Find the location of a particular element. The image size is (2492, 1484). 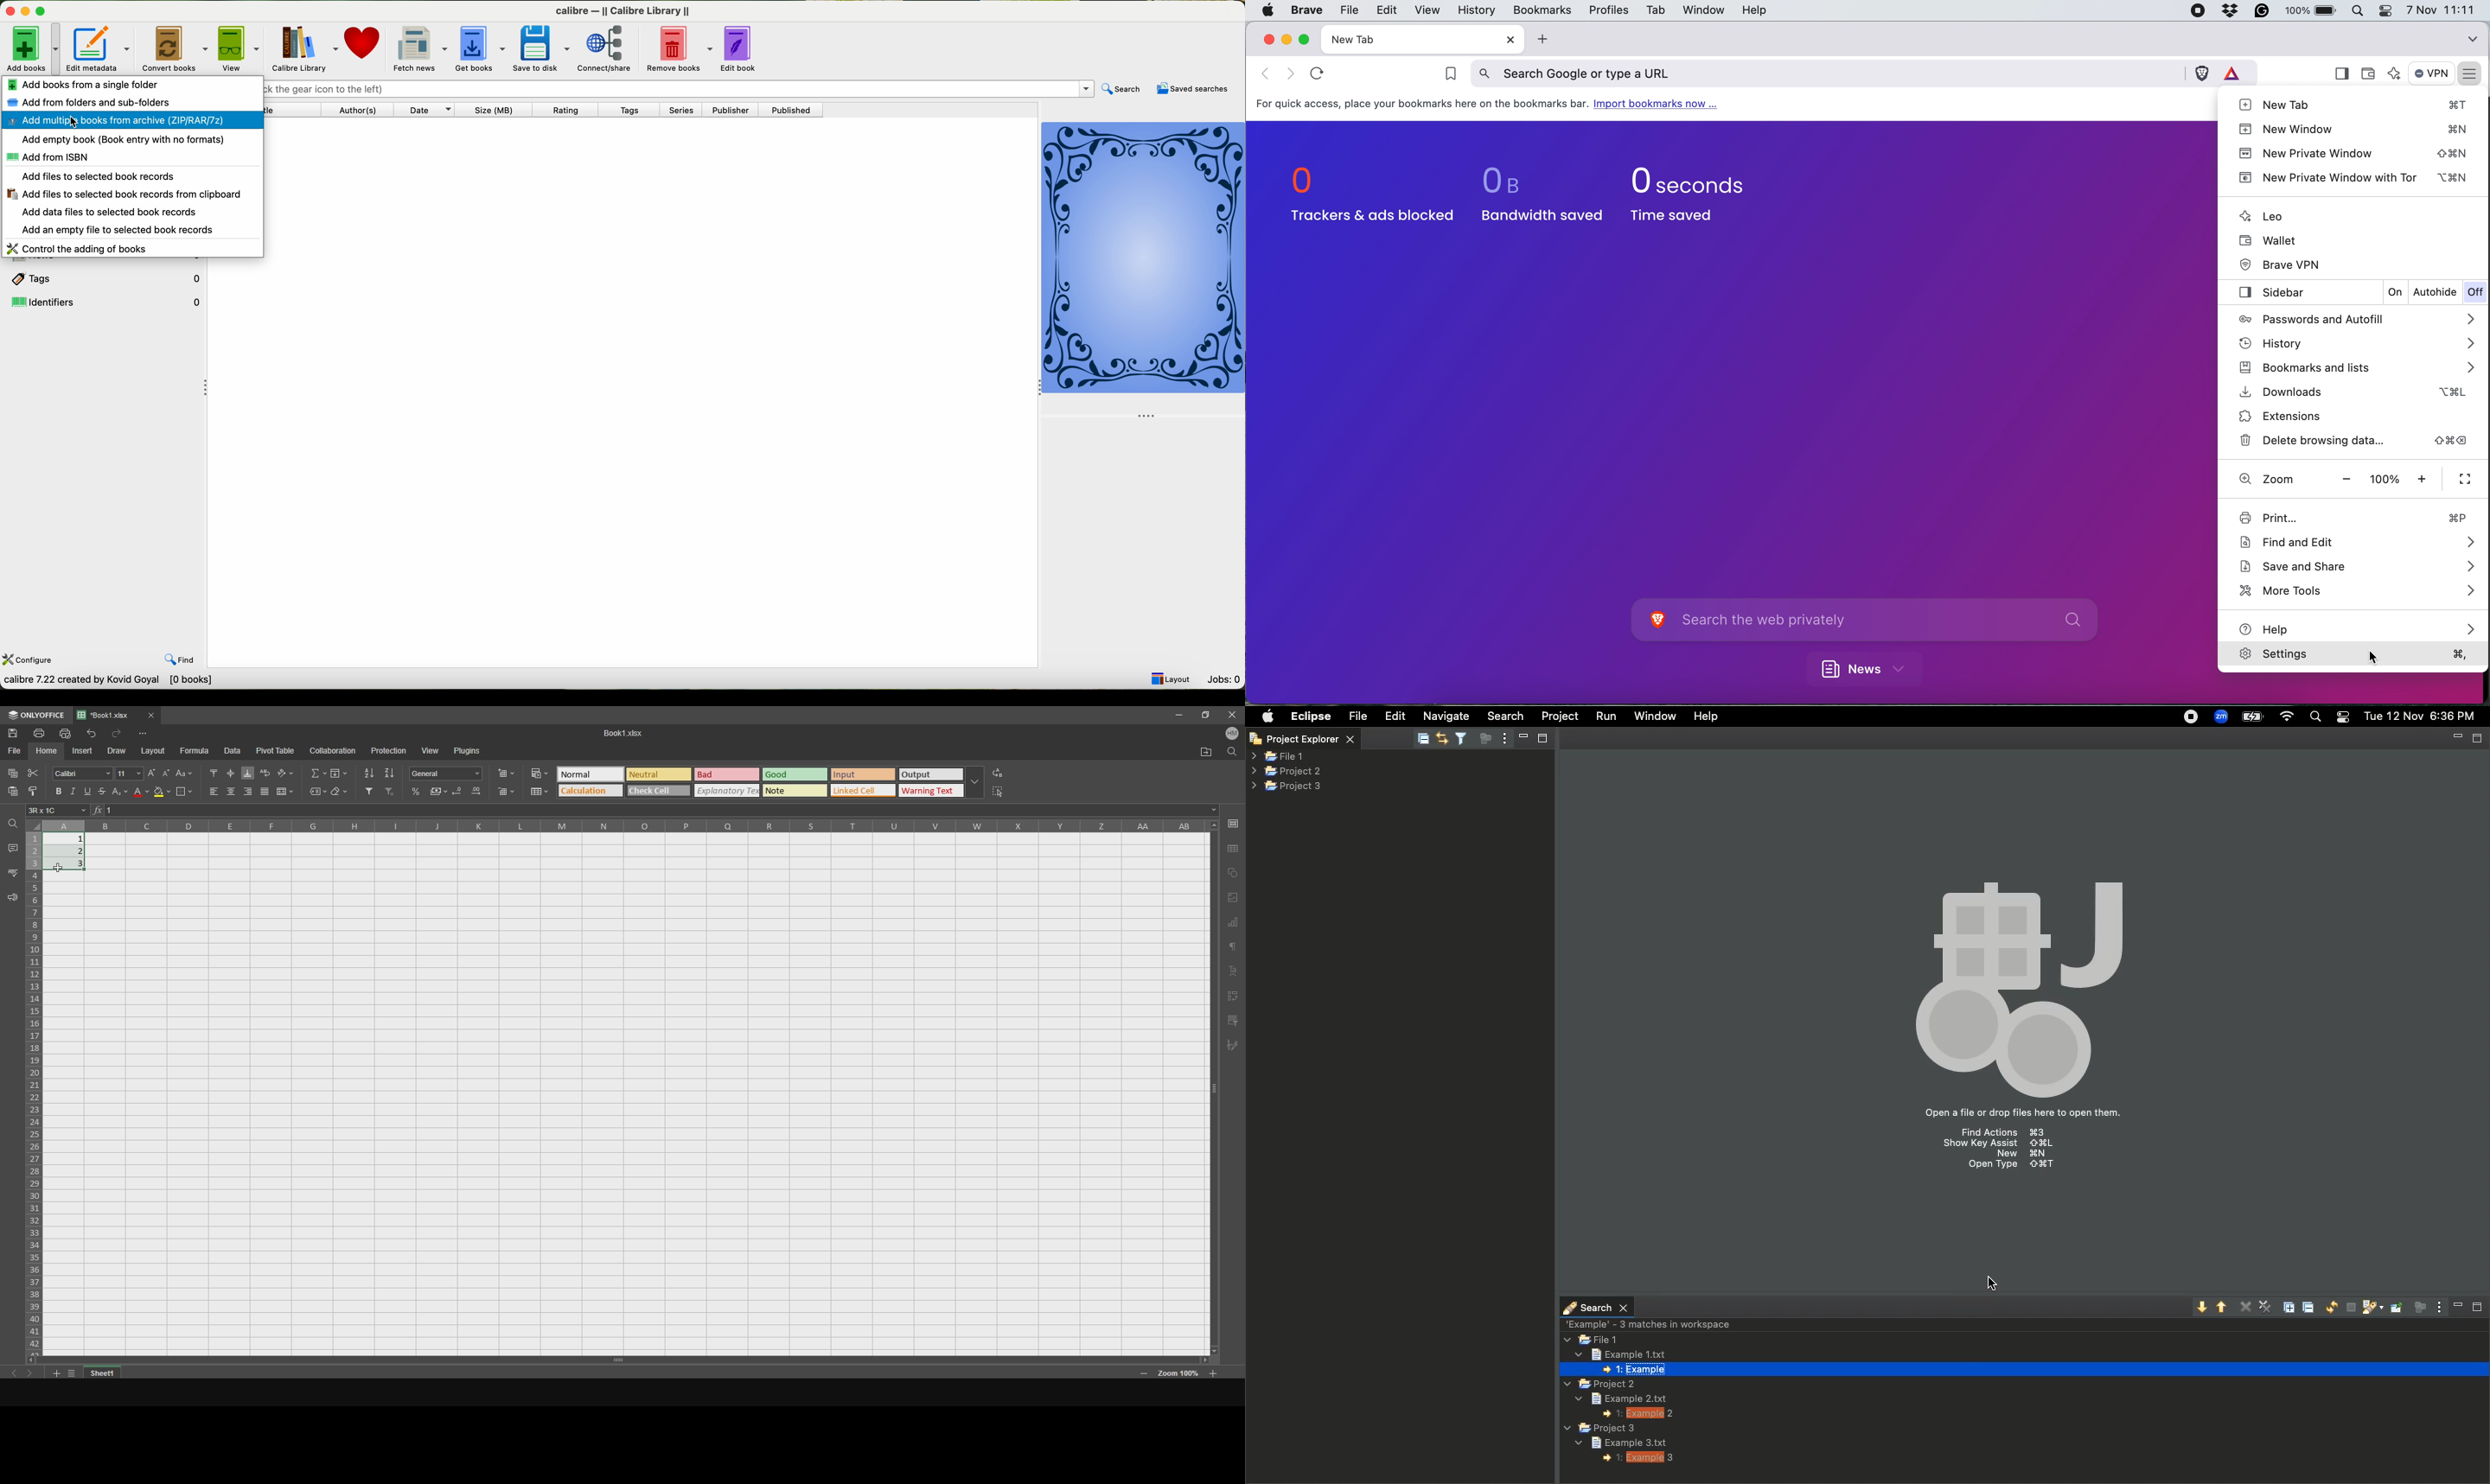

search is located at coordinates (1123, 88).